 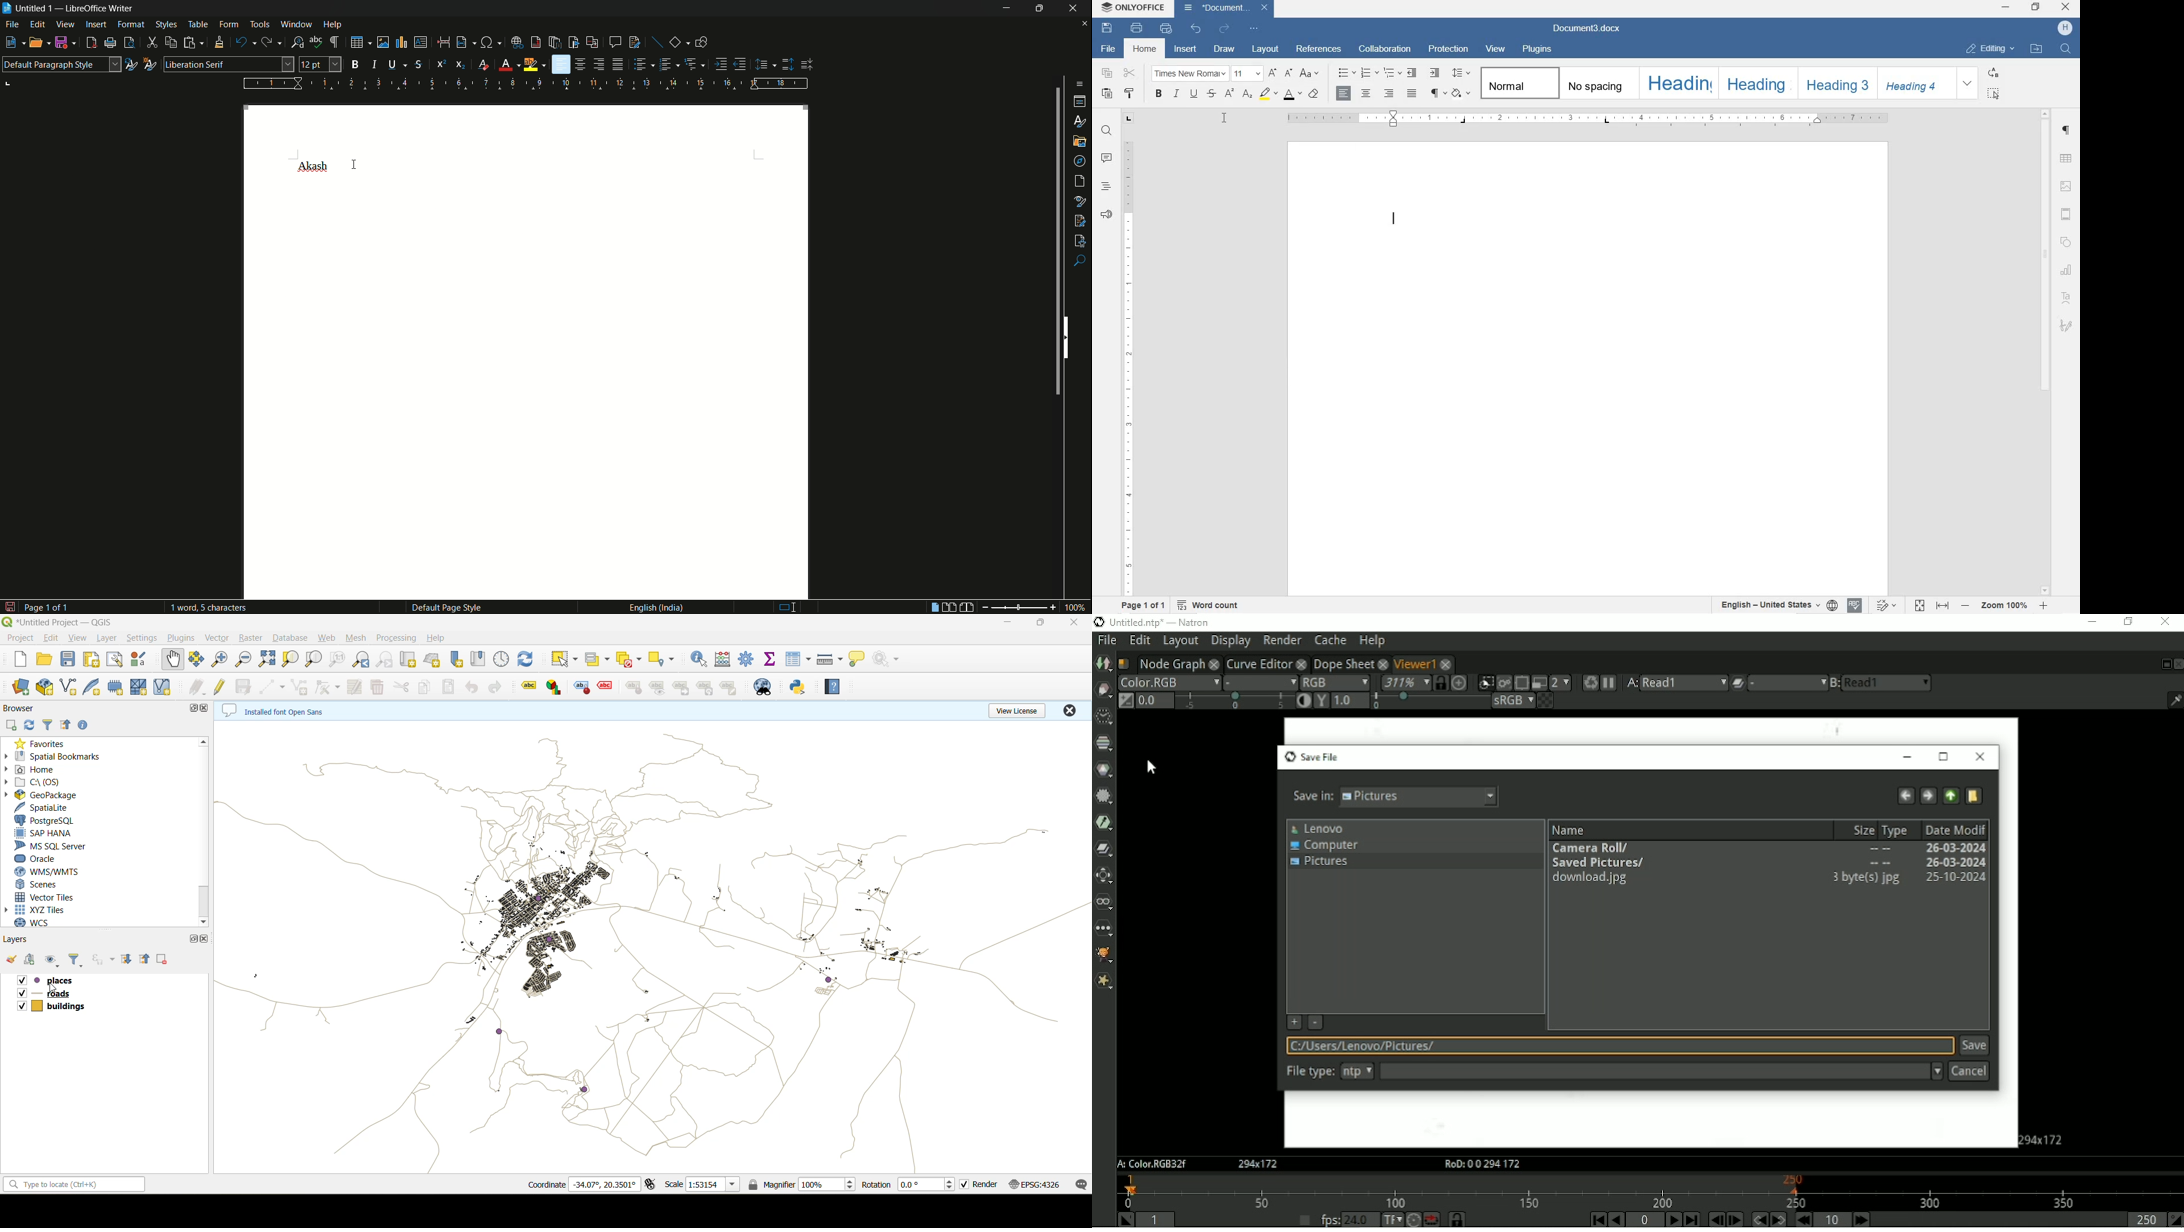 I want to click on font size, so click(x=321, y=65).